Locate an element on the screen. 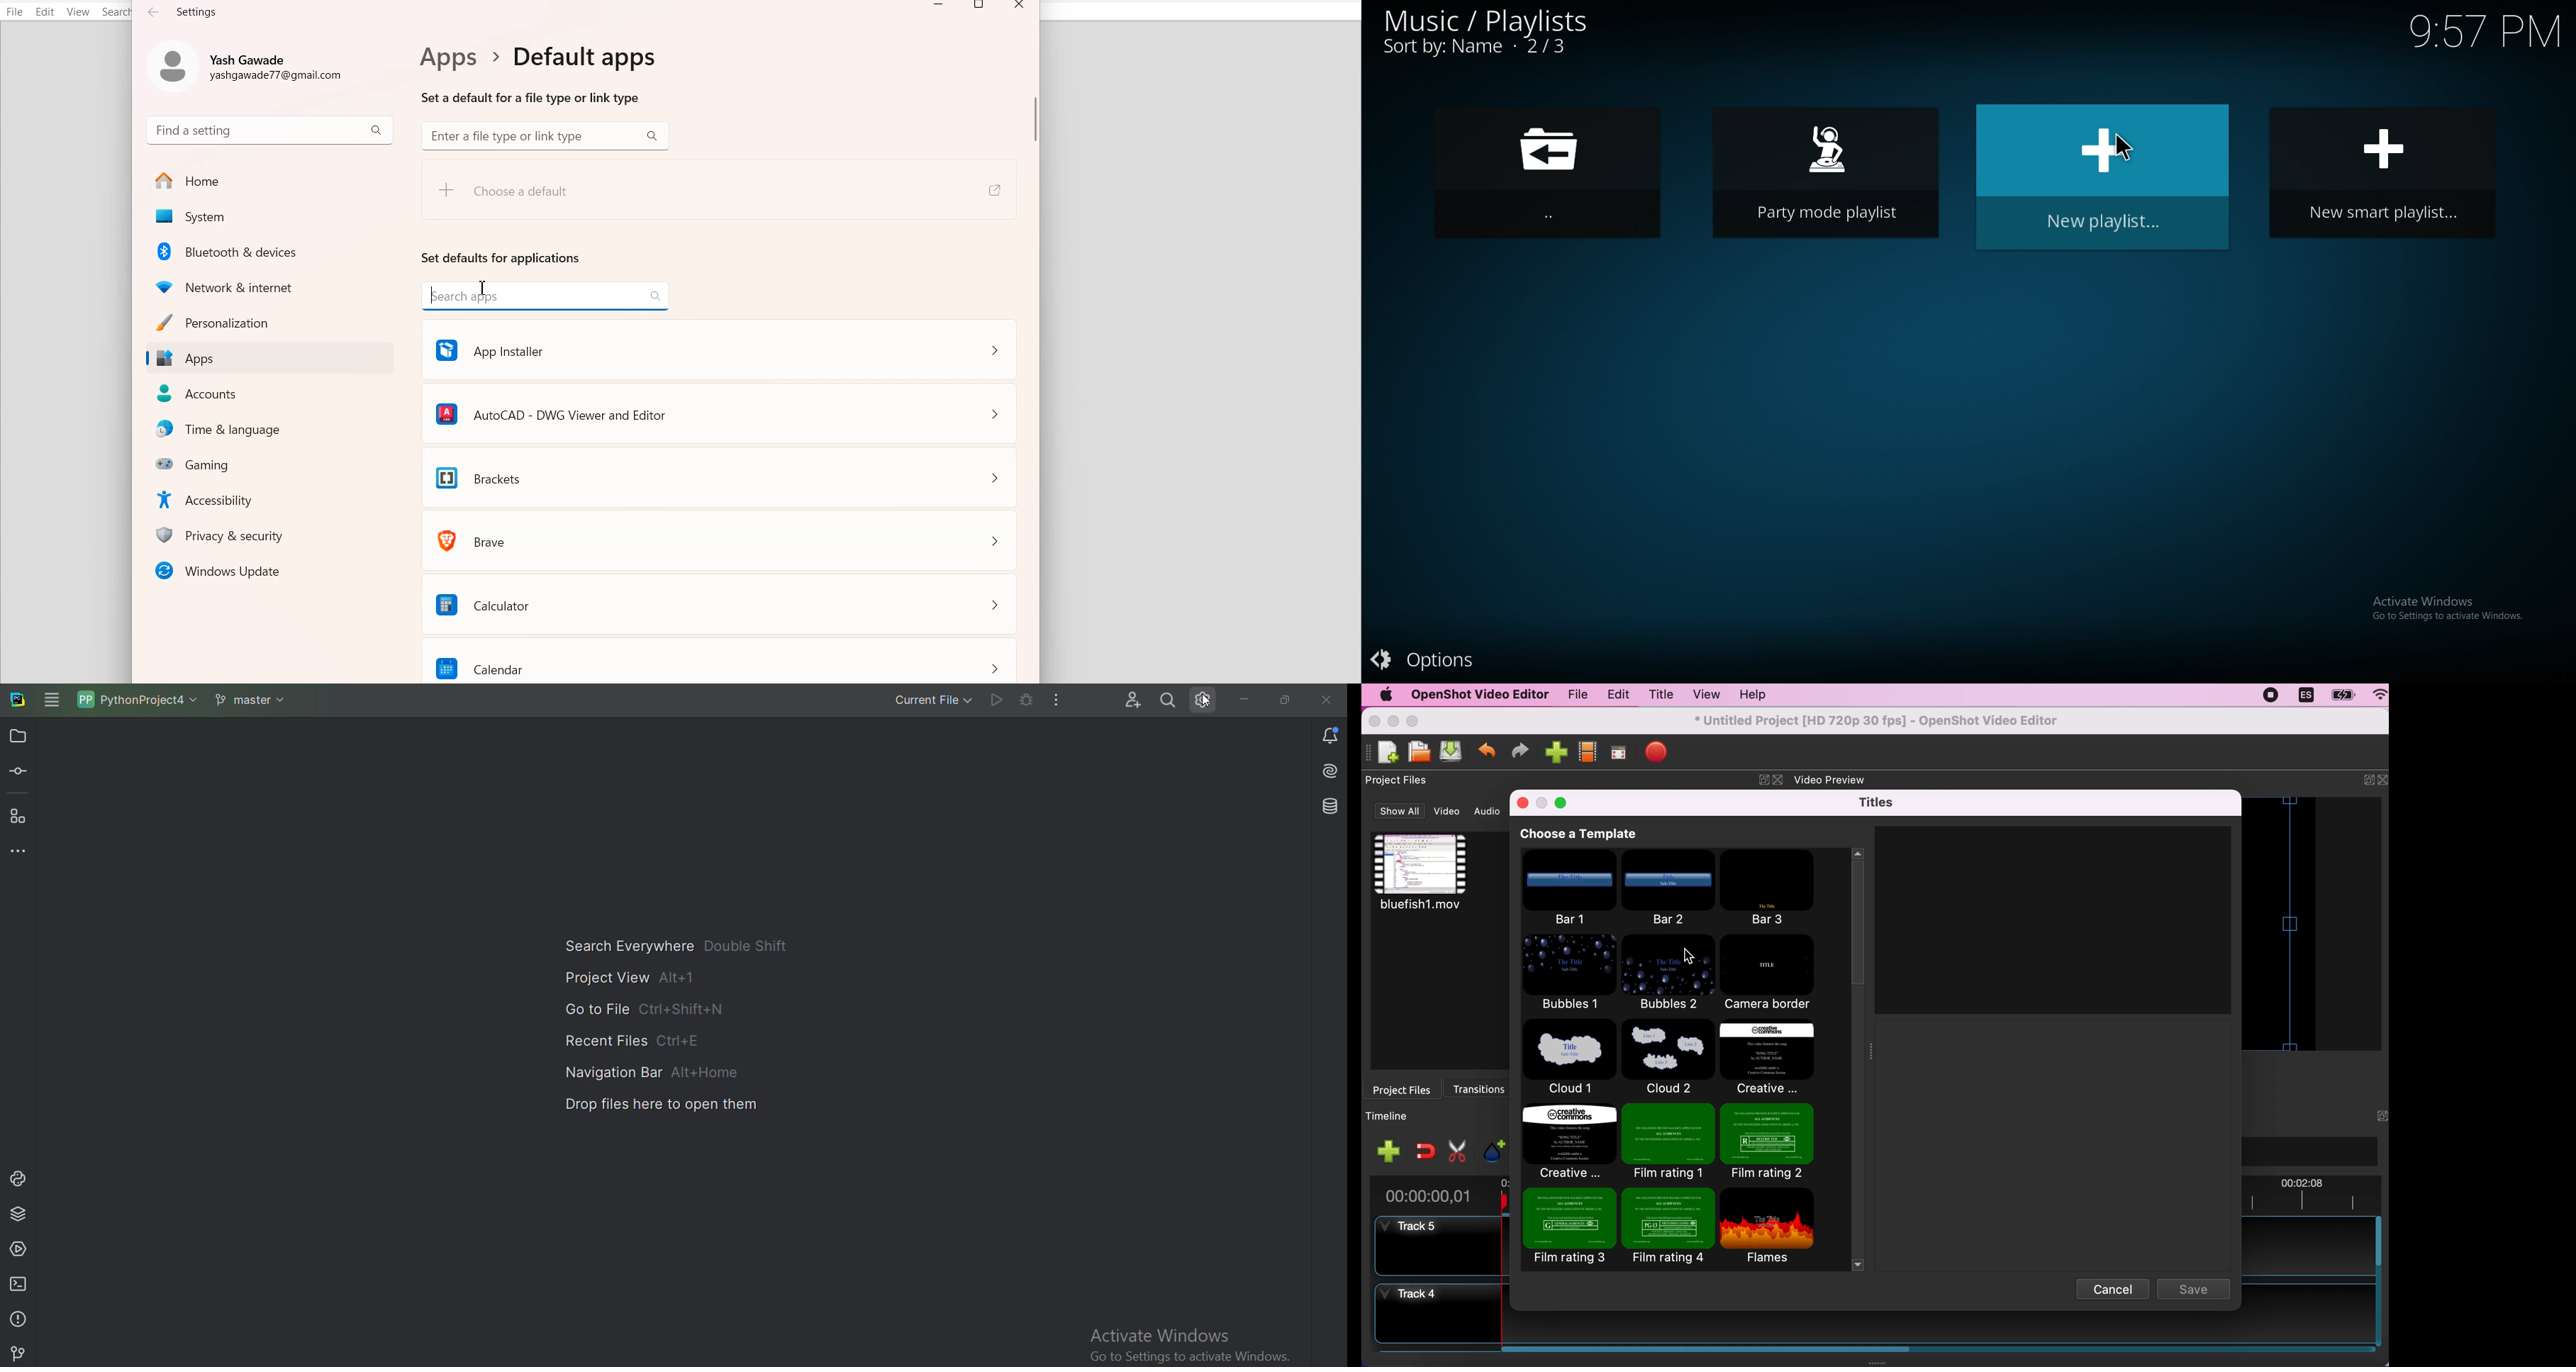 The image size is (2576, 1372). bubbles 1 is located at coordinates (1570, 975).